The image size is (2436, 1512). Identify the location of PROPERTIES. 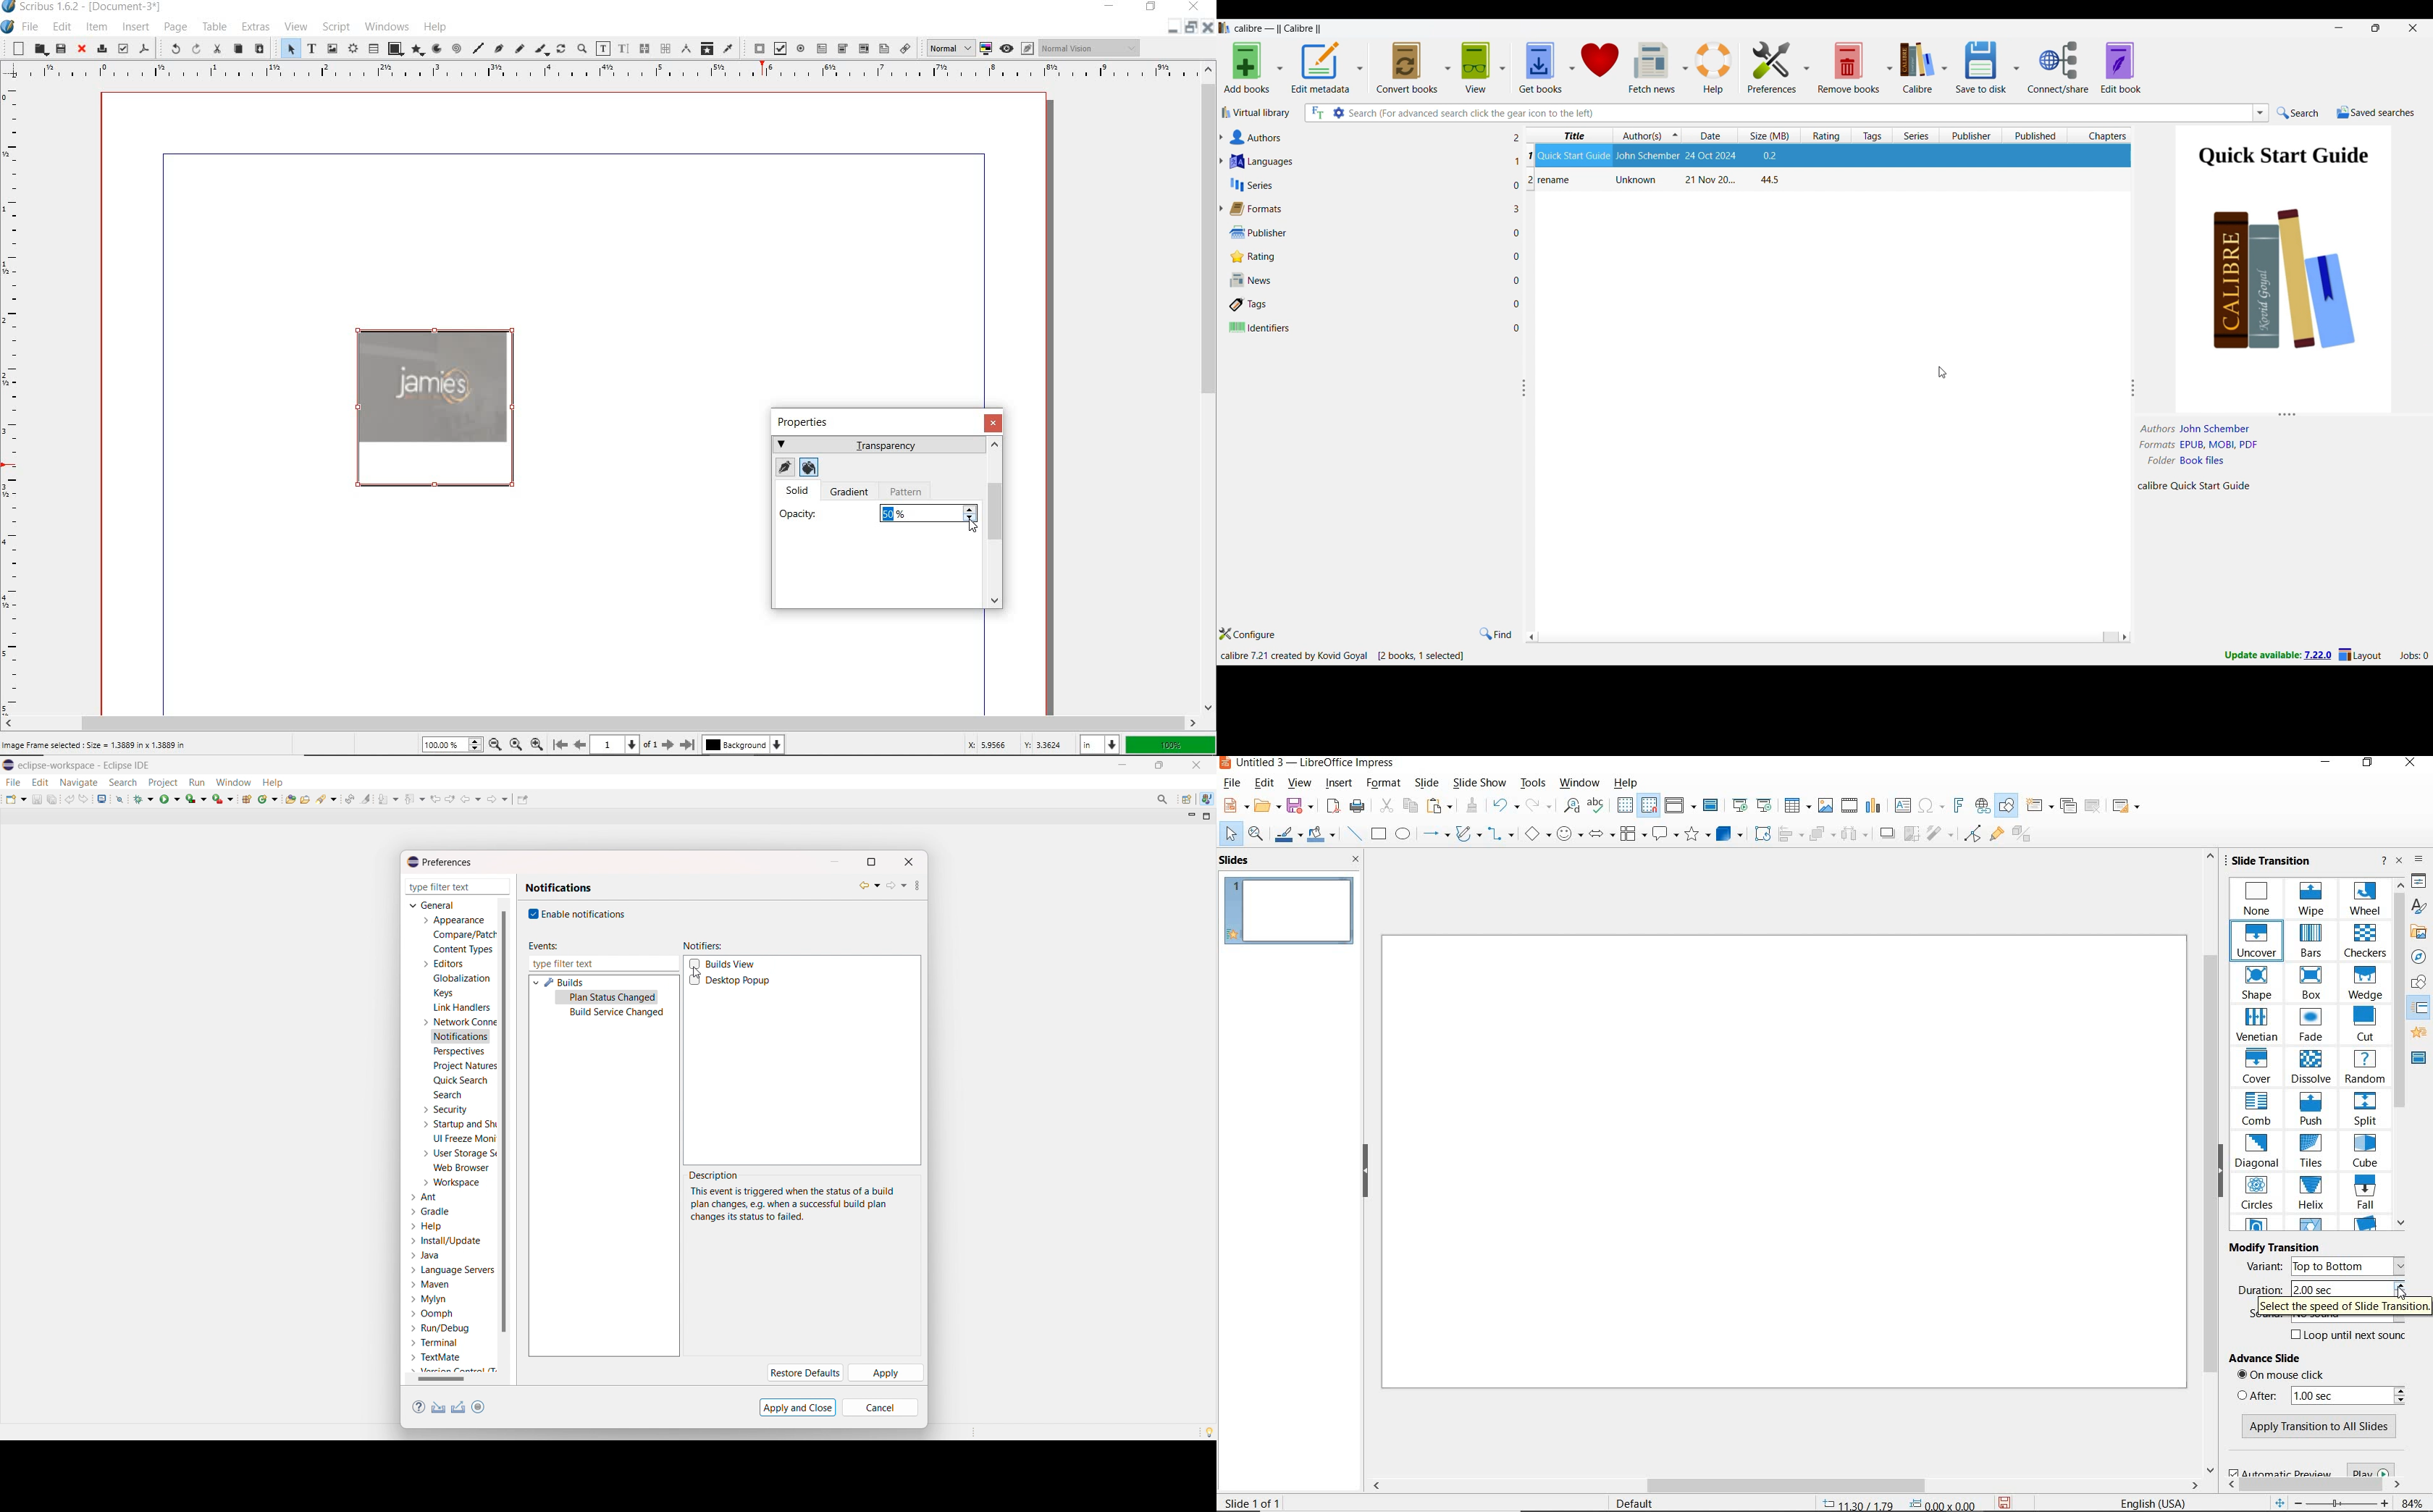
(2420, 881).